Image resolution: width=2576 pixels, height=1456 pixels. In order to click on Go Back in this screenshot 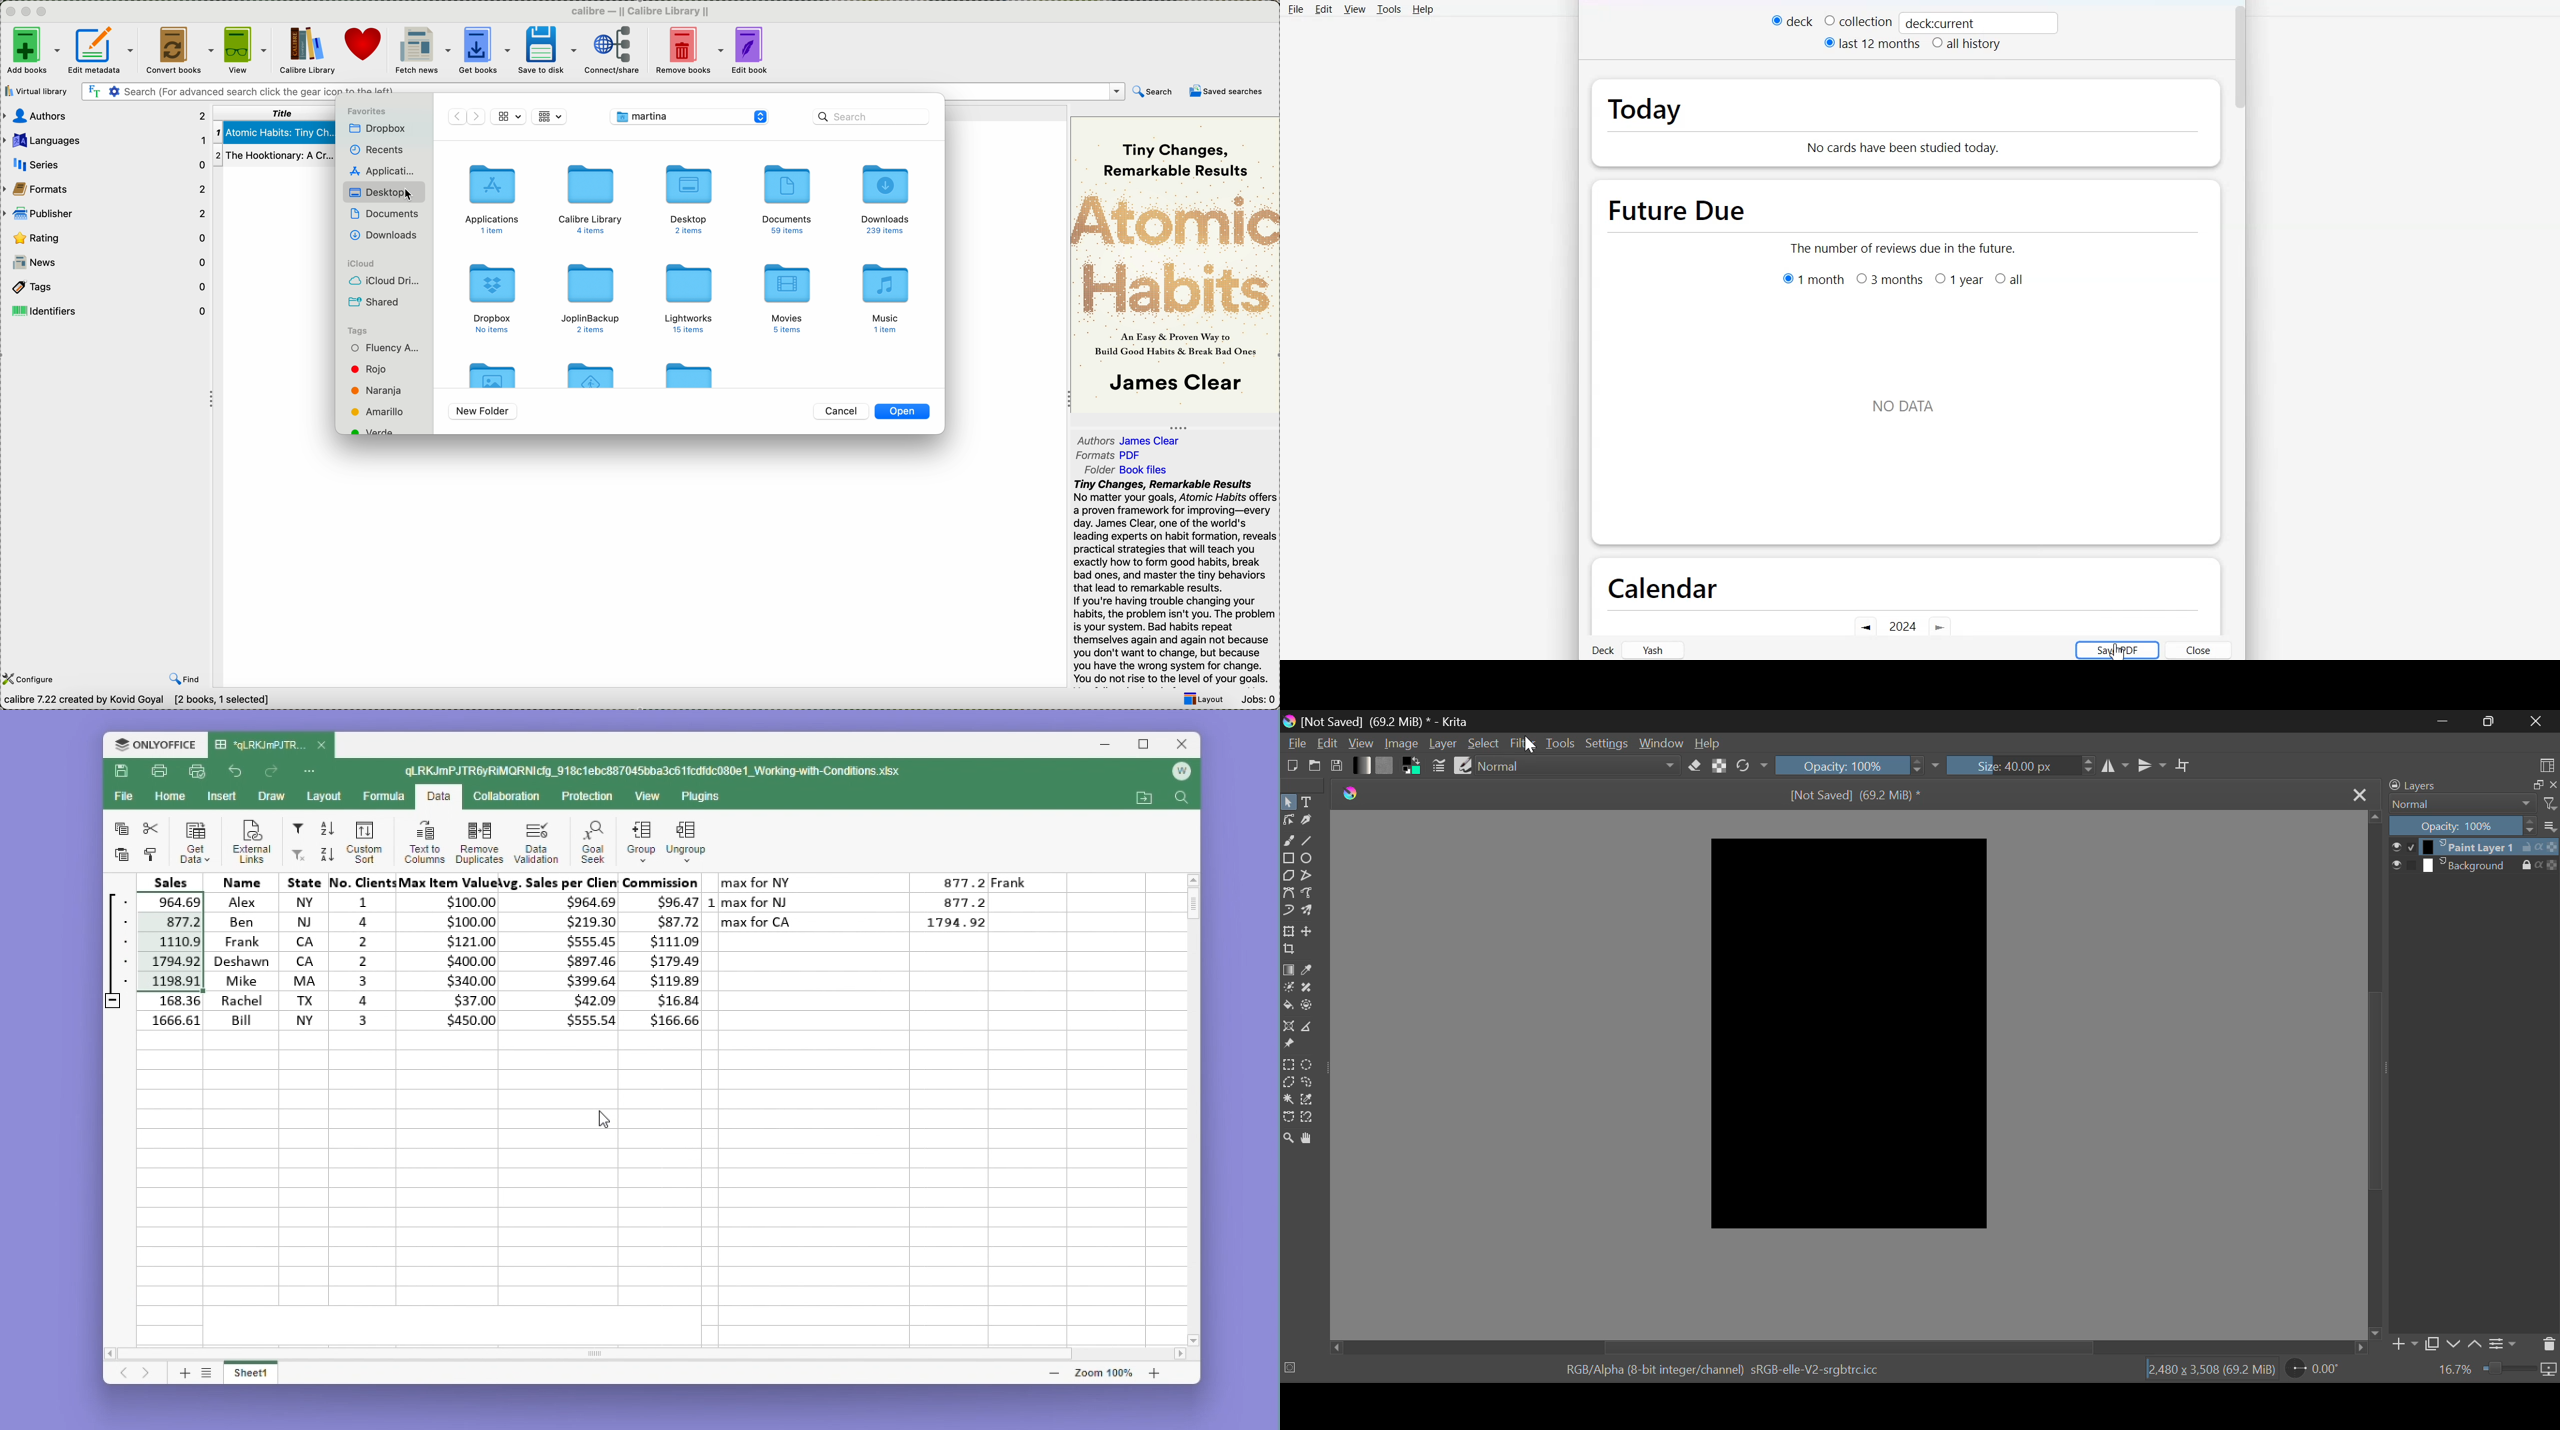, I will do `click(1865, 627)`.